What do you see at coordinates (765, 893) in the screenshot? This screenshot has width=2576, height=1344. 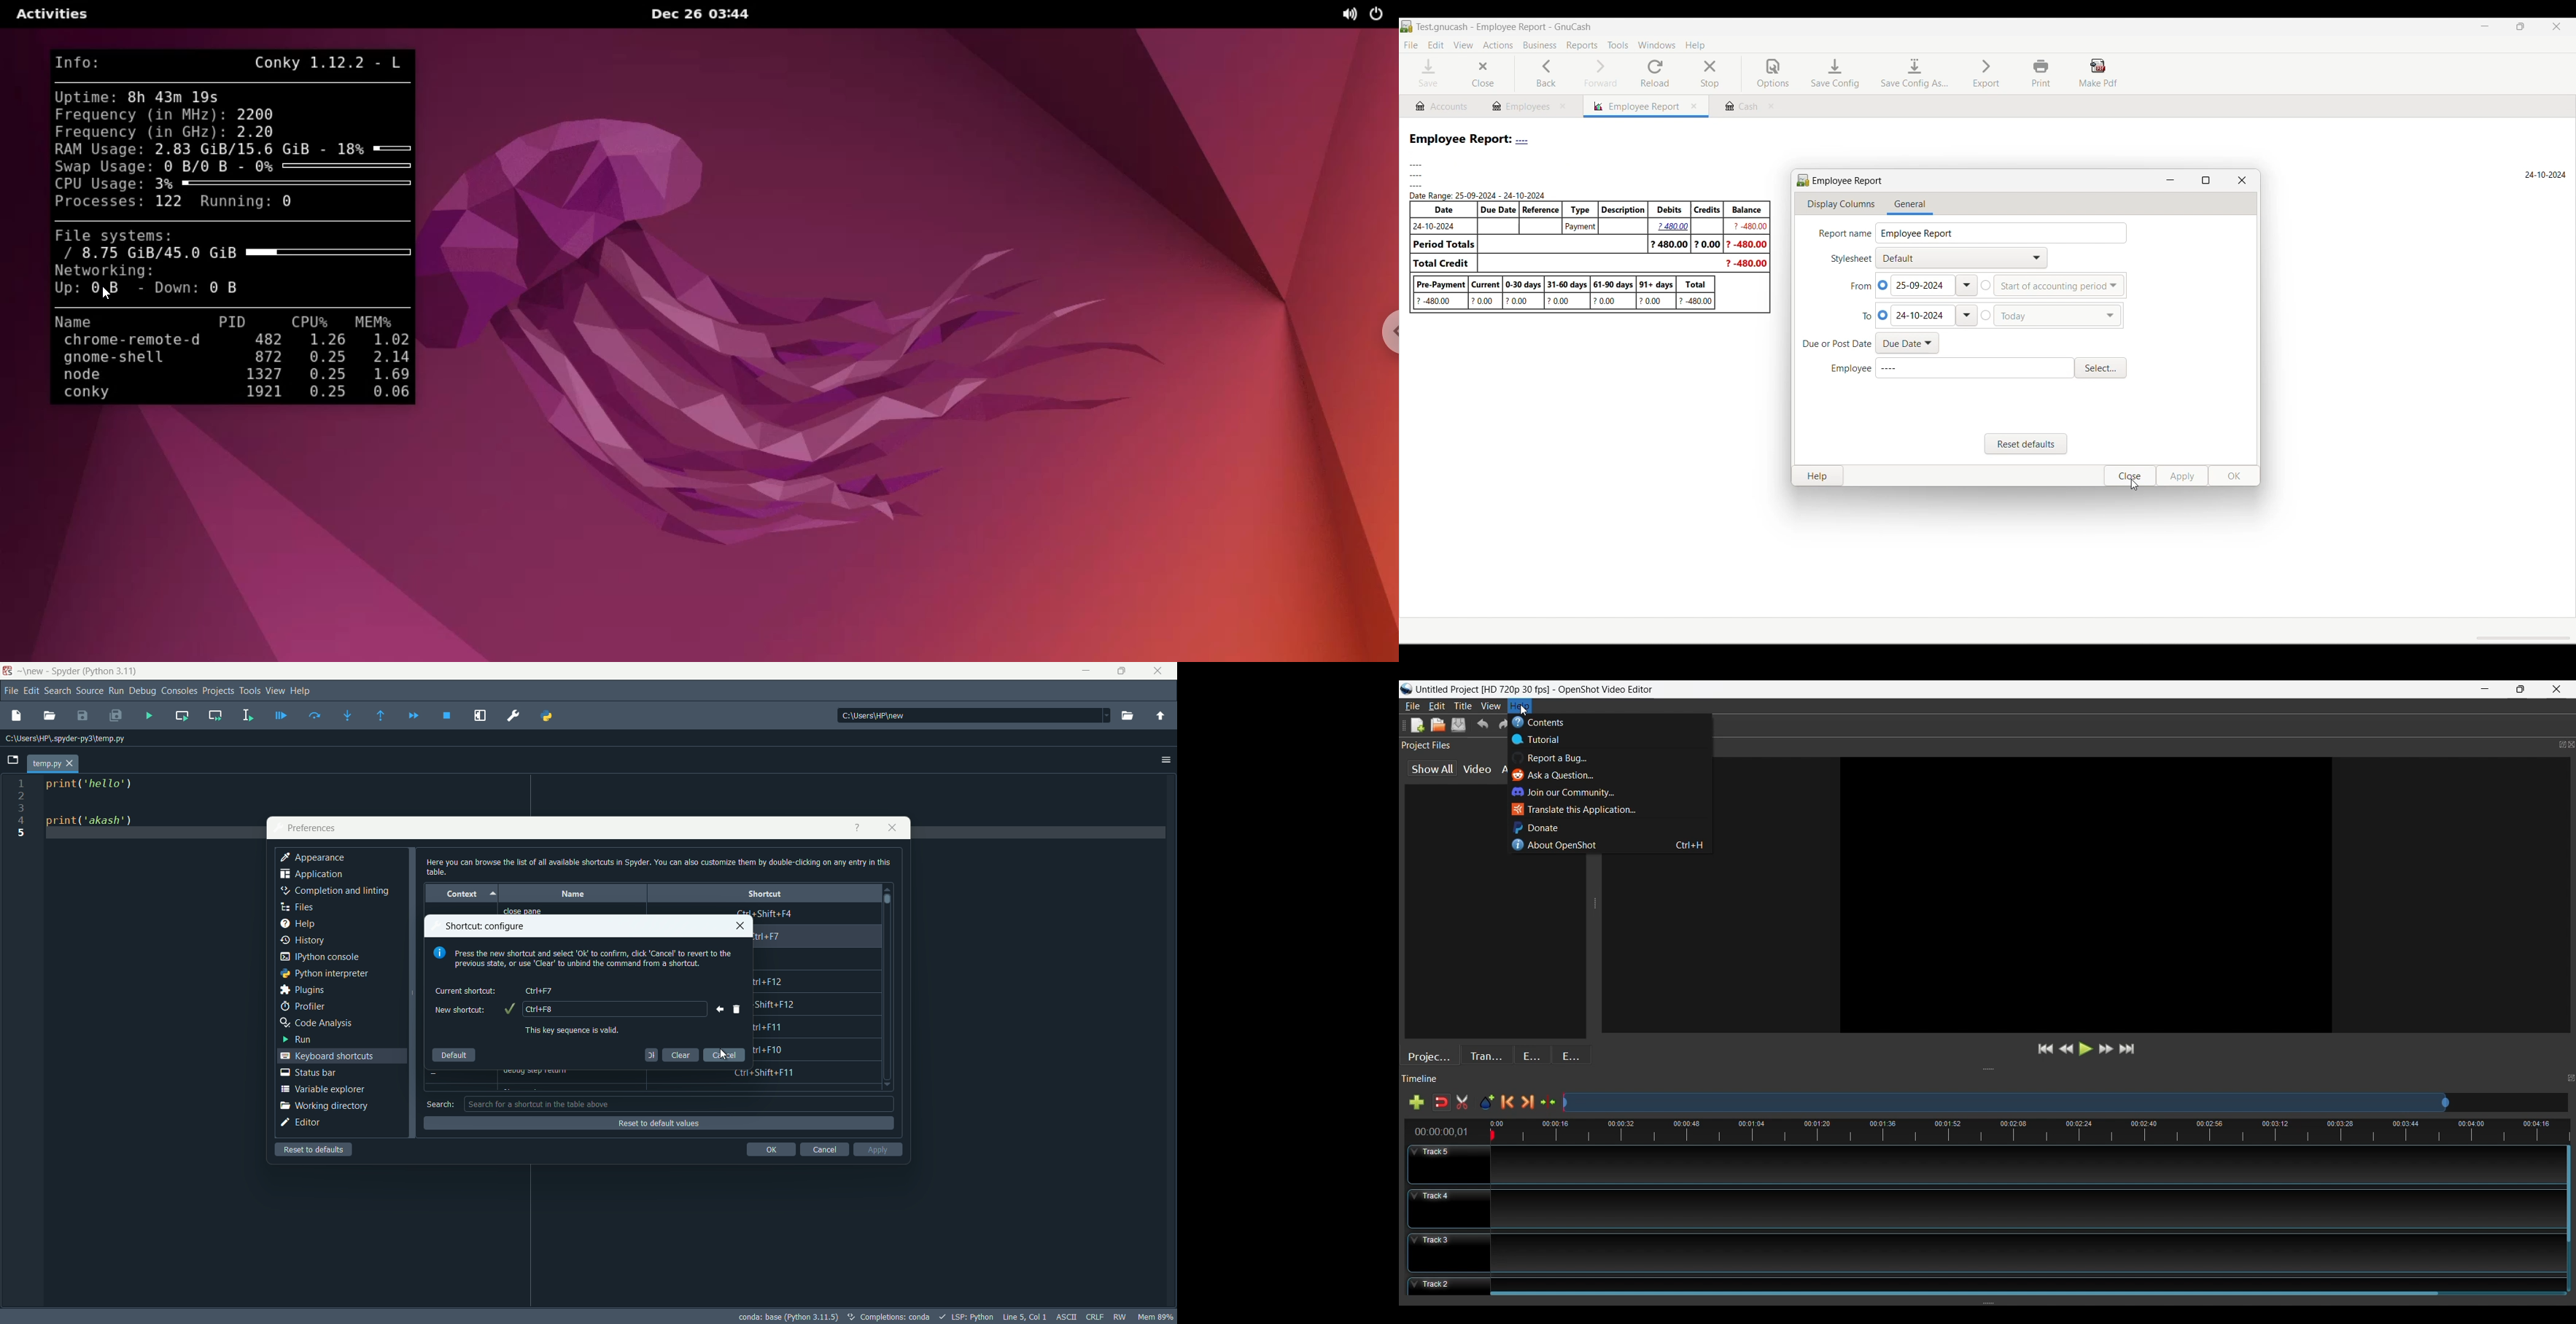 I see `shortcut` at bounding box center [765, 893].